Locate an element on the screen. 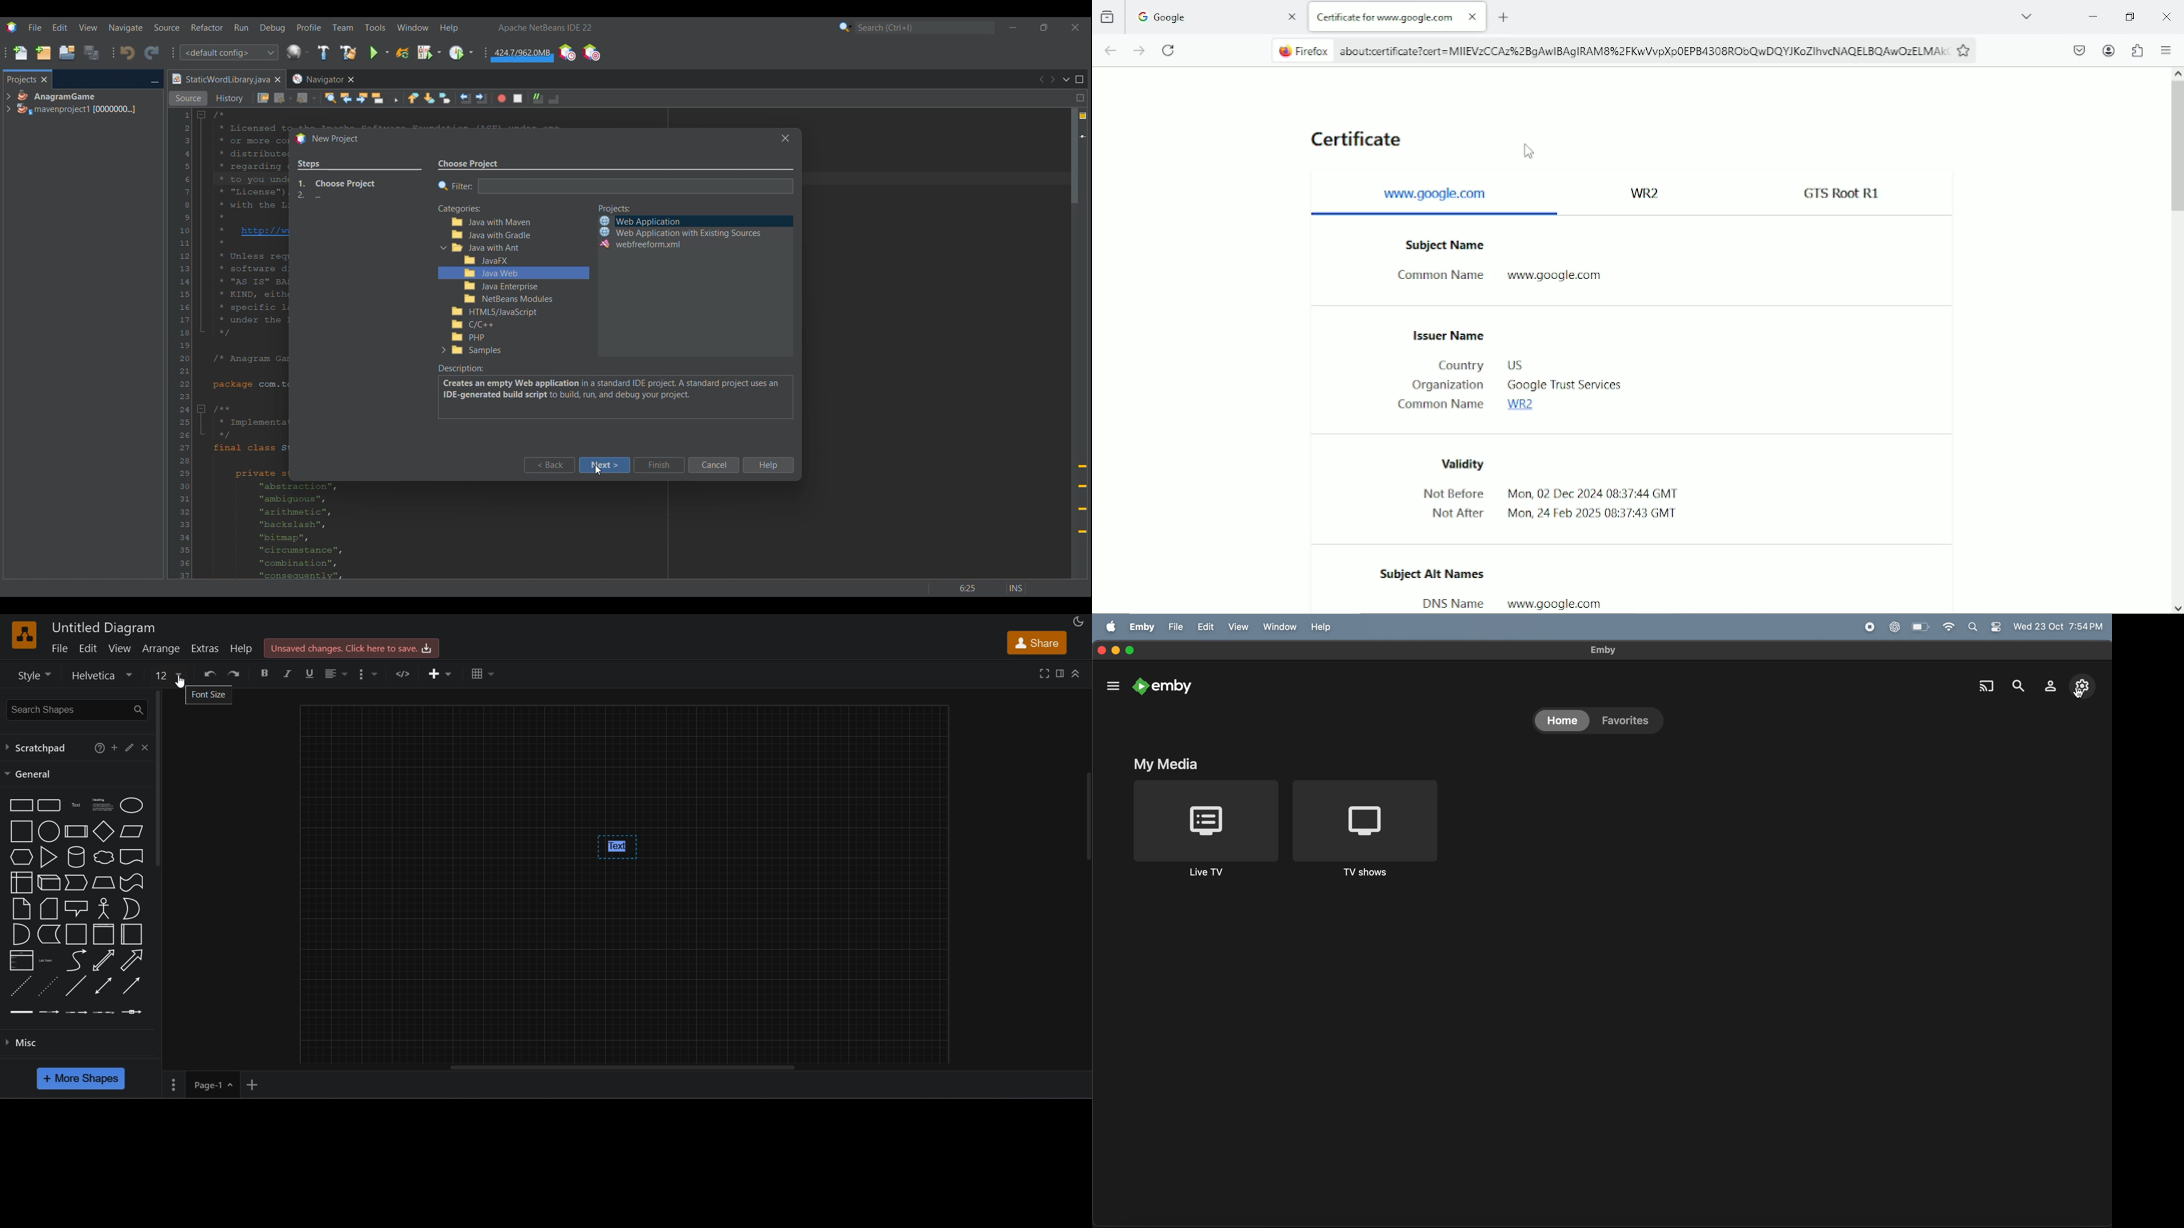 The image size is (2184, 1232). Common Name is located at coordinates (1440, 407).